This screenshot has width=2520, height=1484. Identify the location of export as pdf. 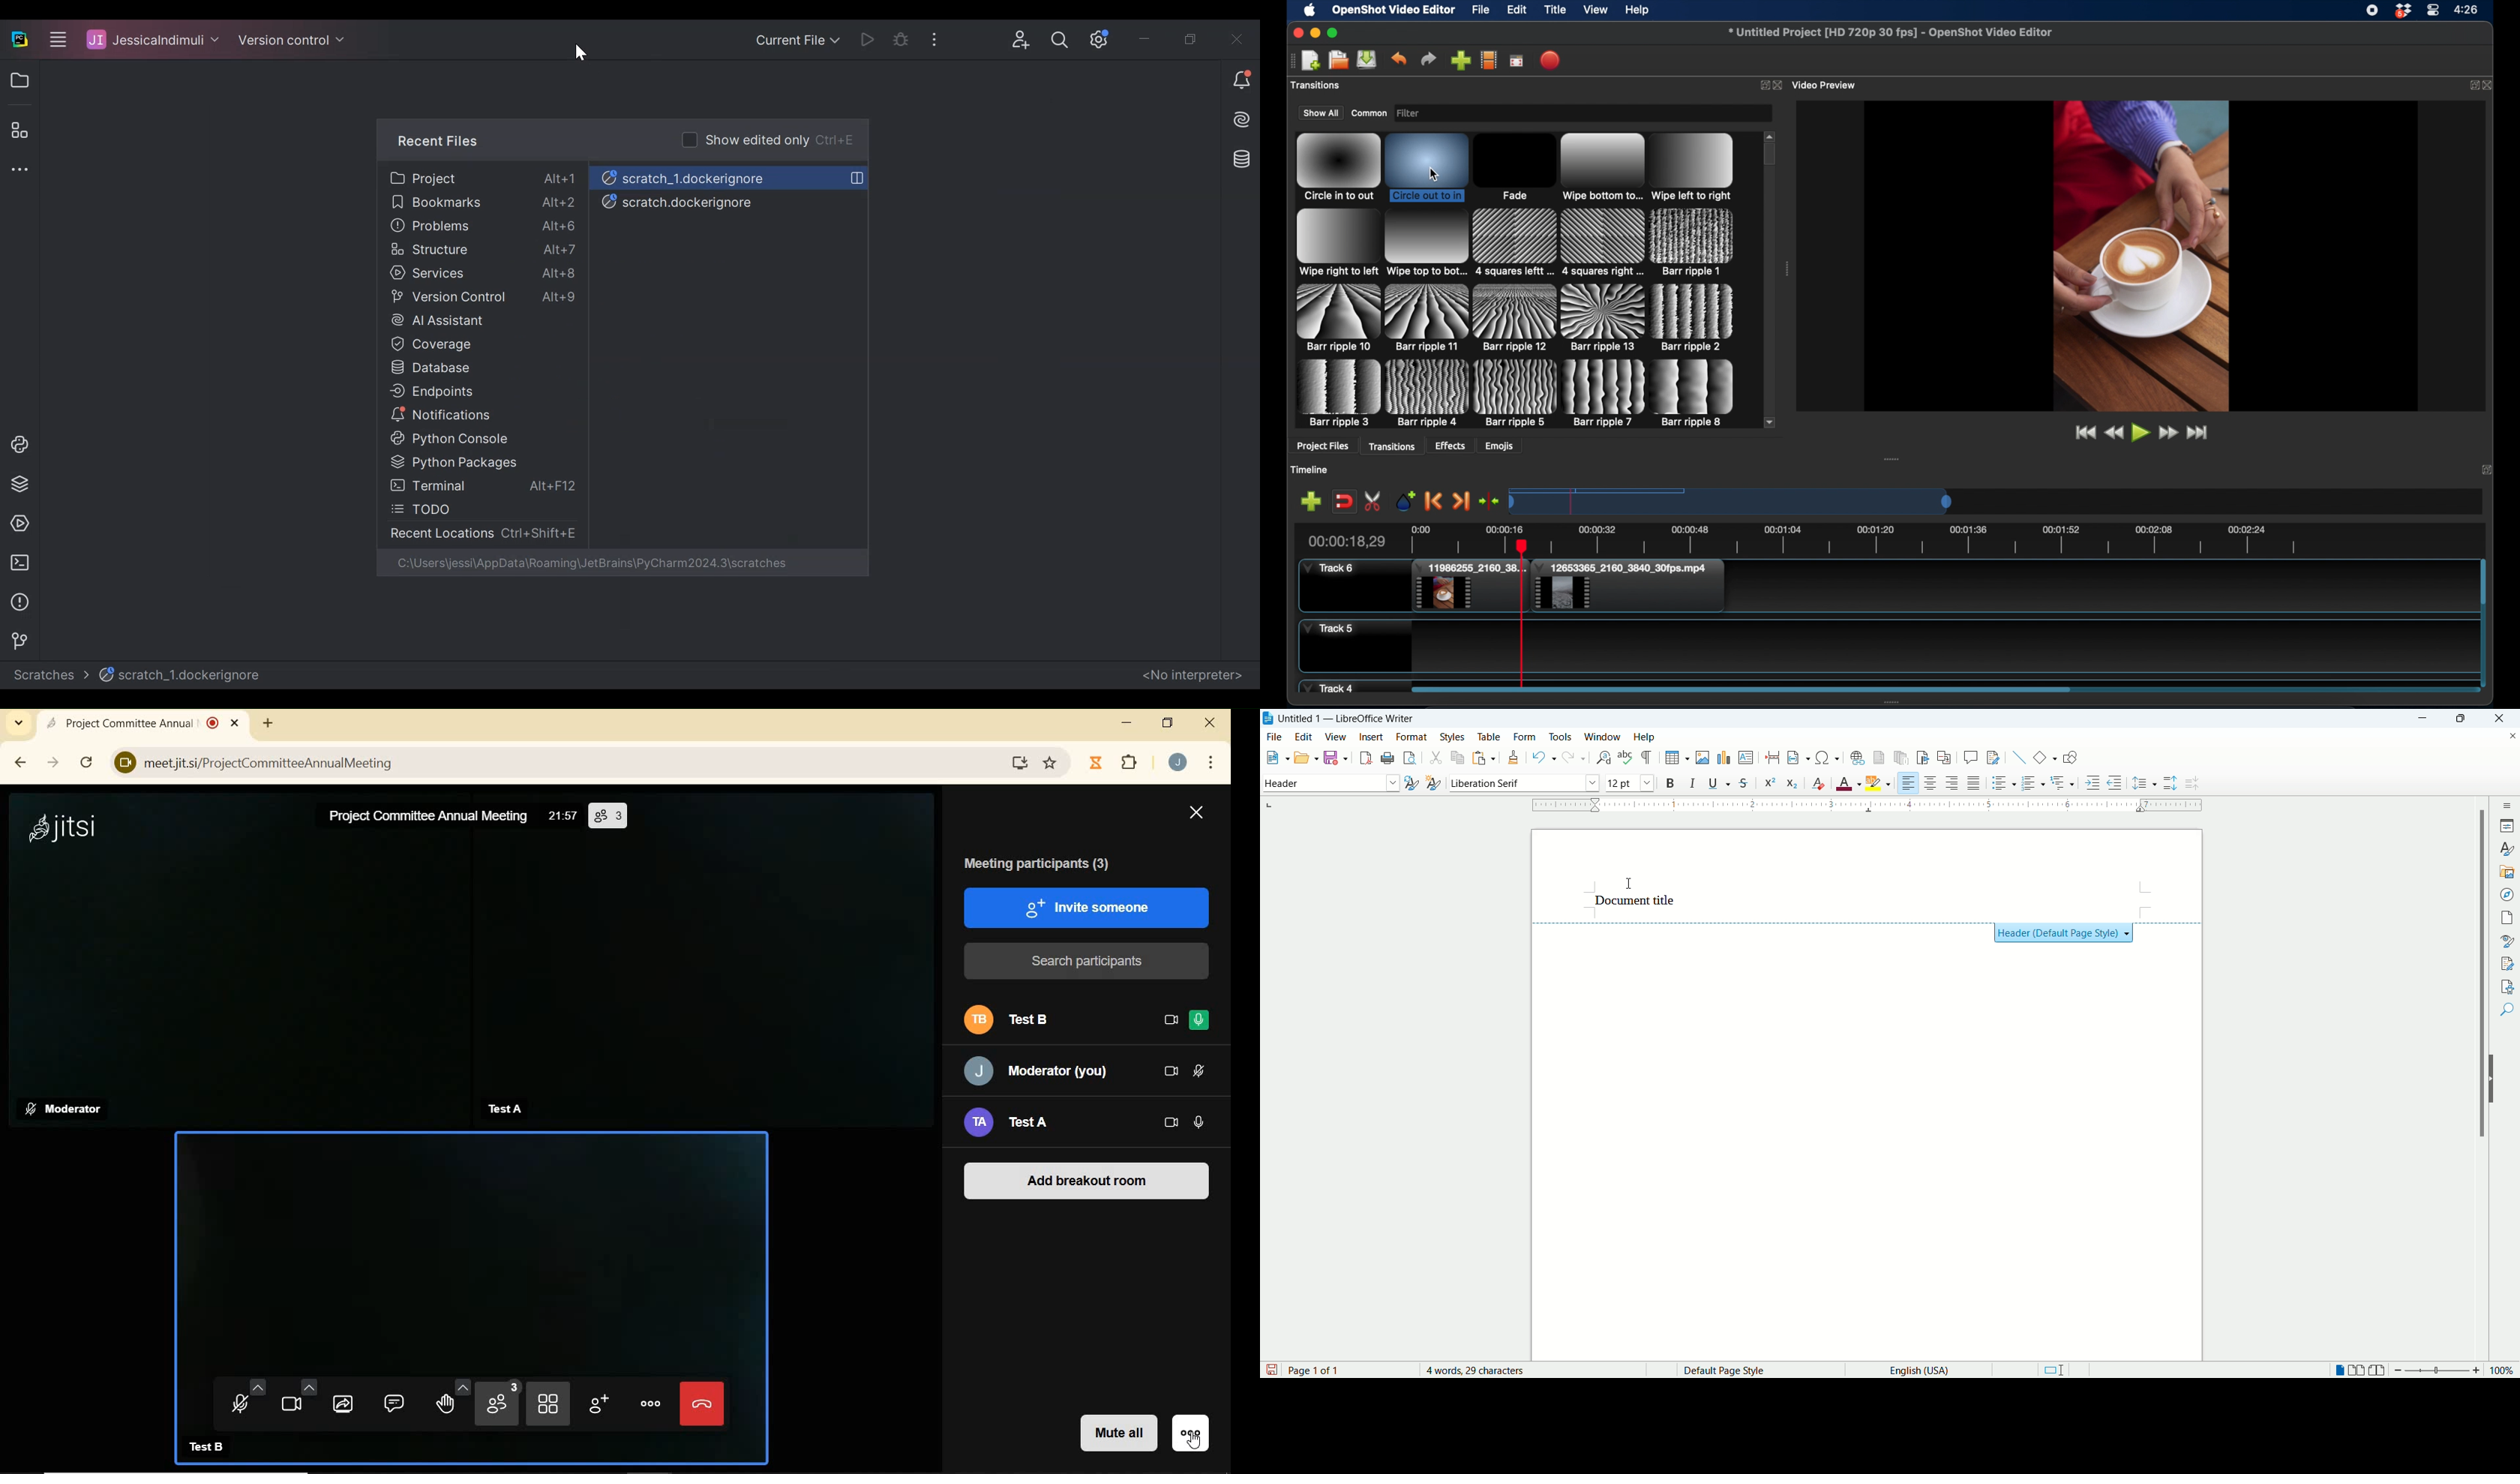
(1364, 758).